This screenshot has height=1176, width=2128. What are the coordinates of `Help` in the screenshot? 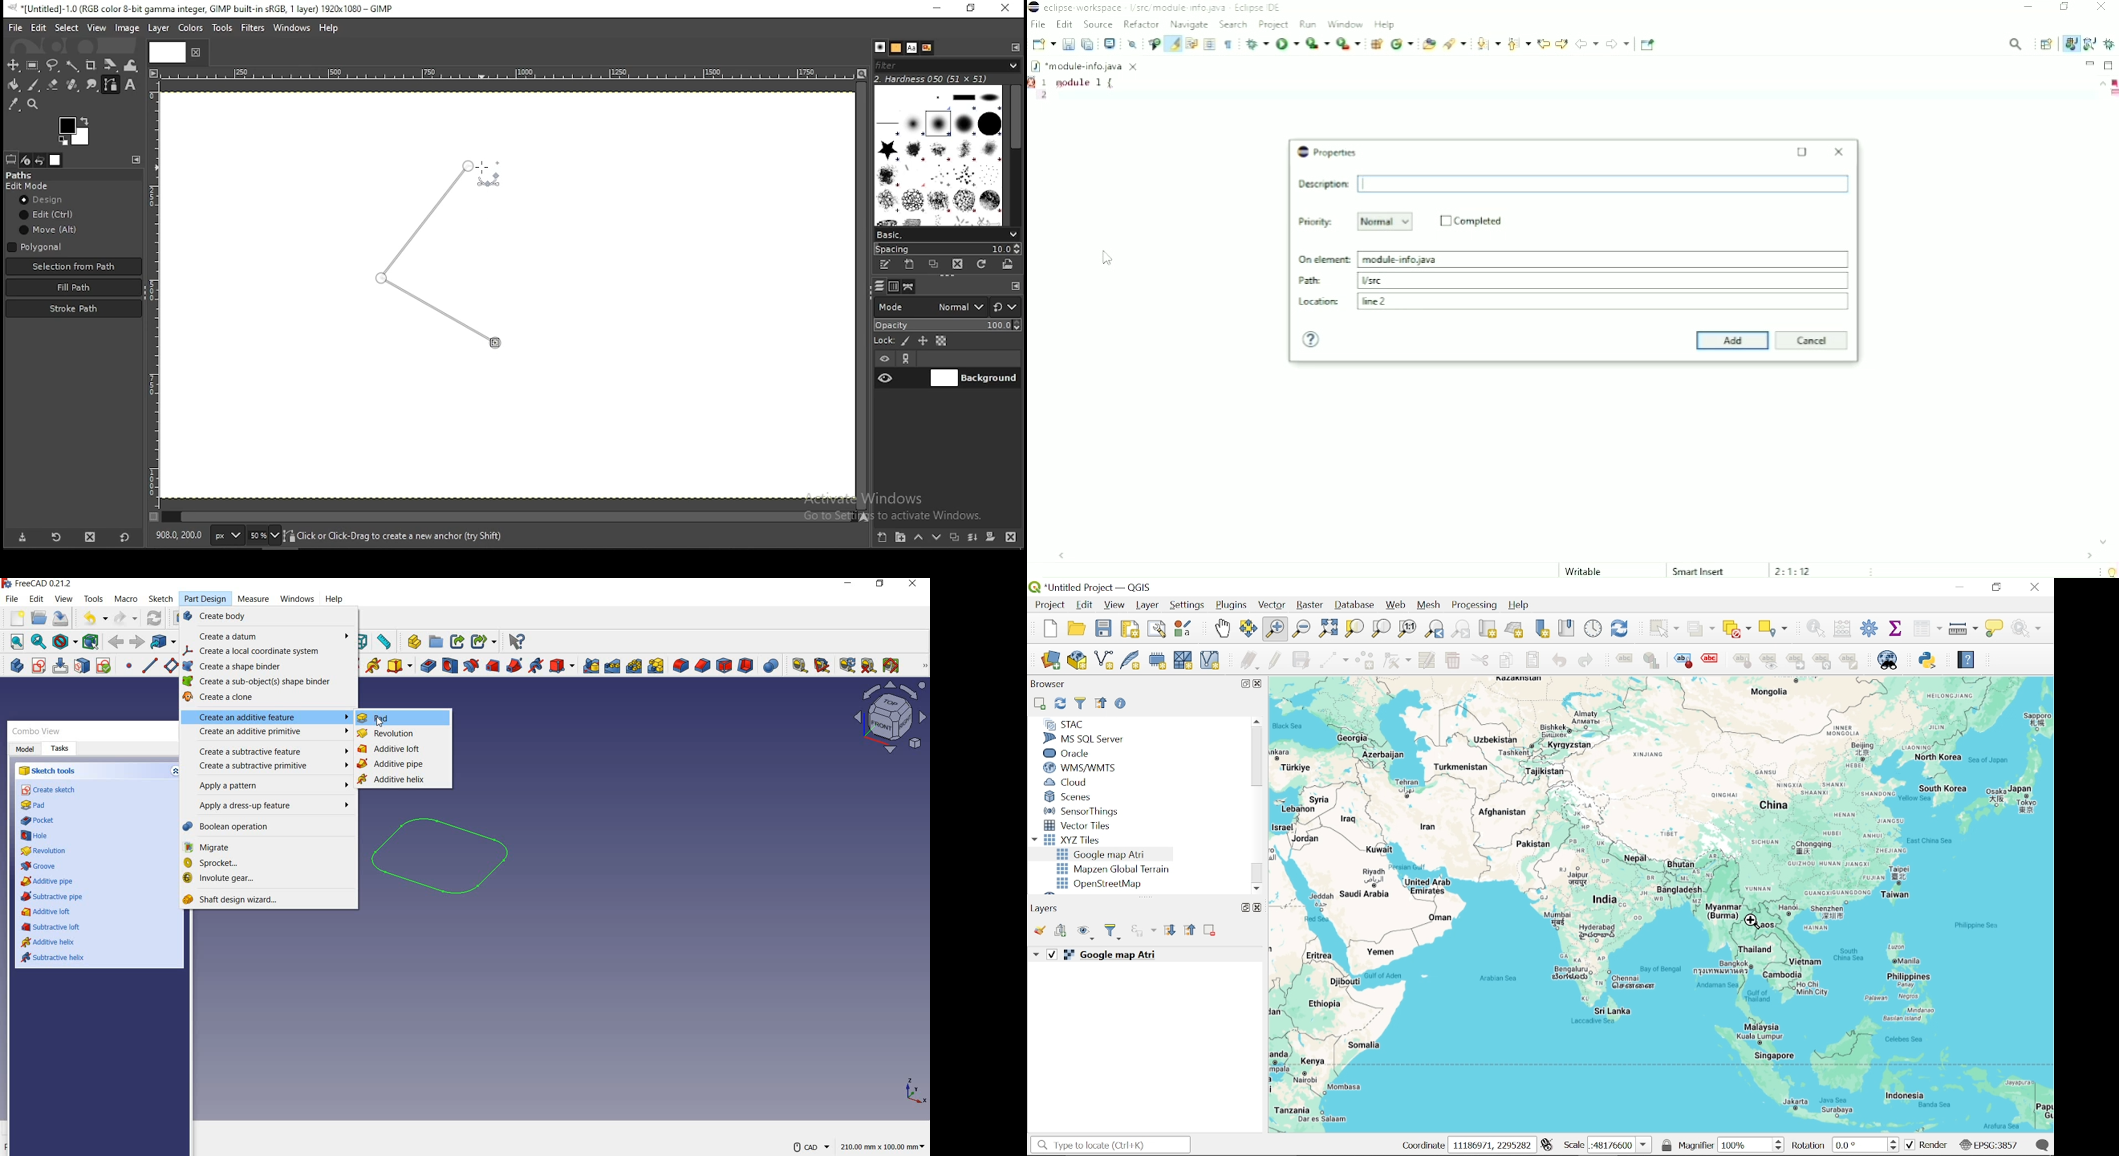 It's located at (1965, 662).